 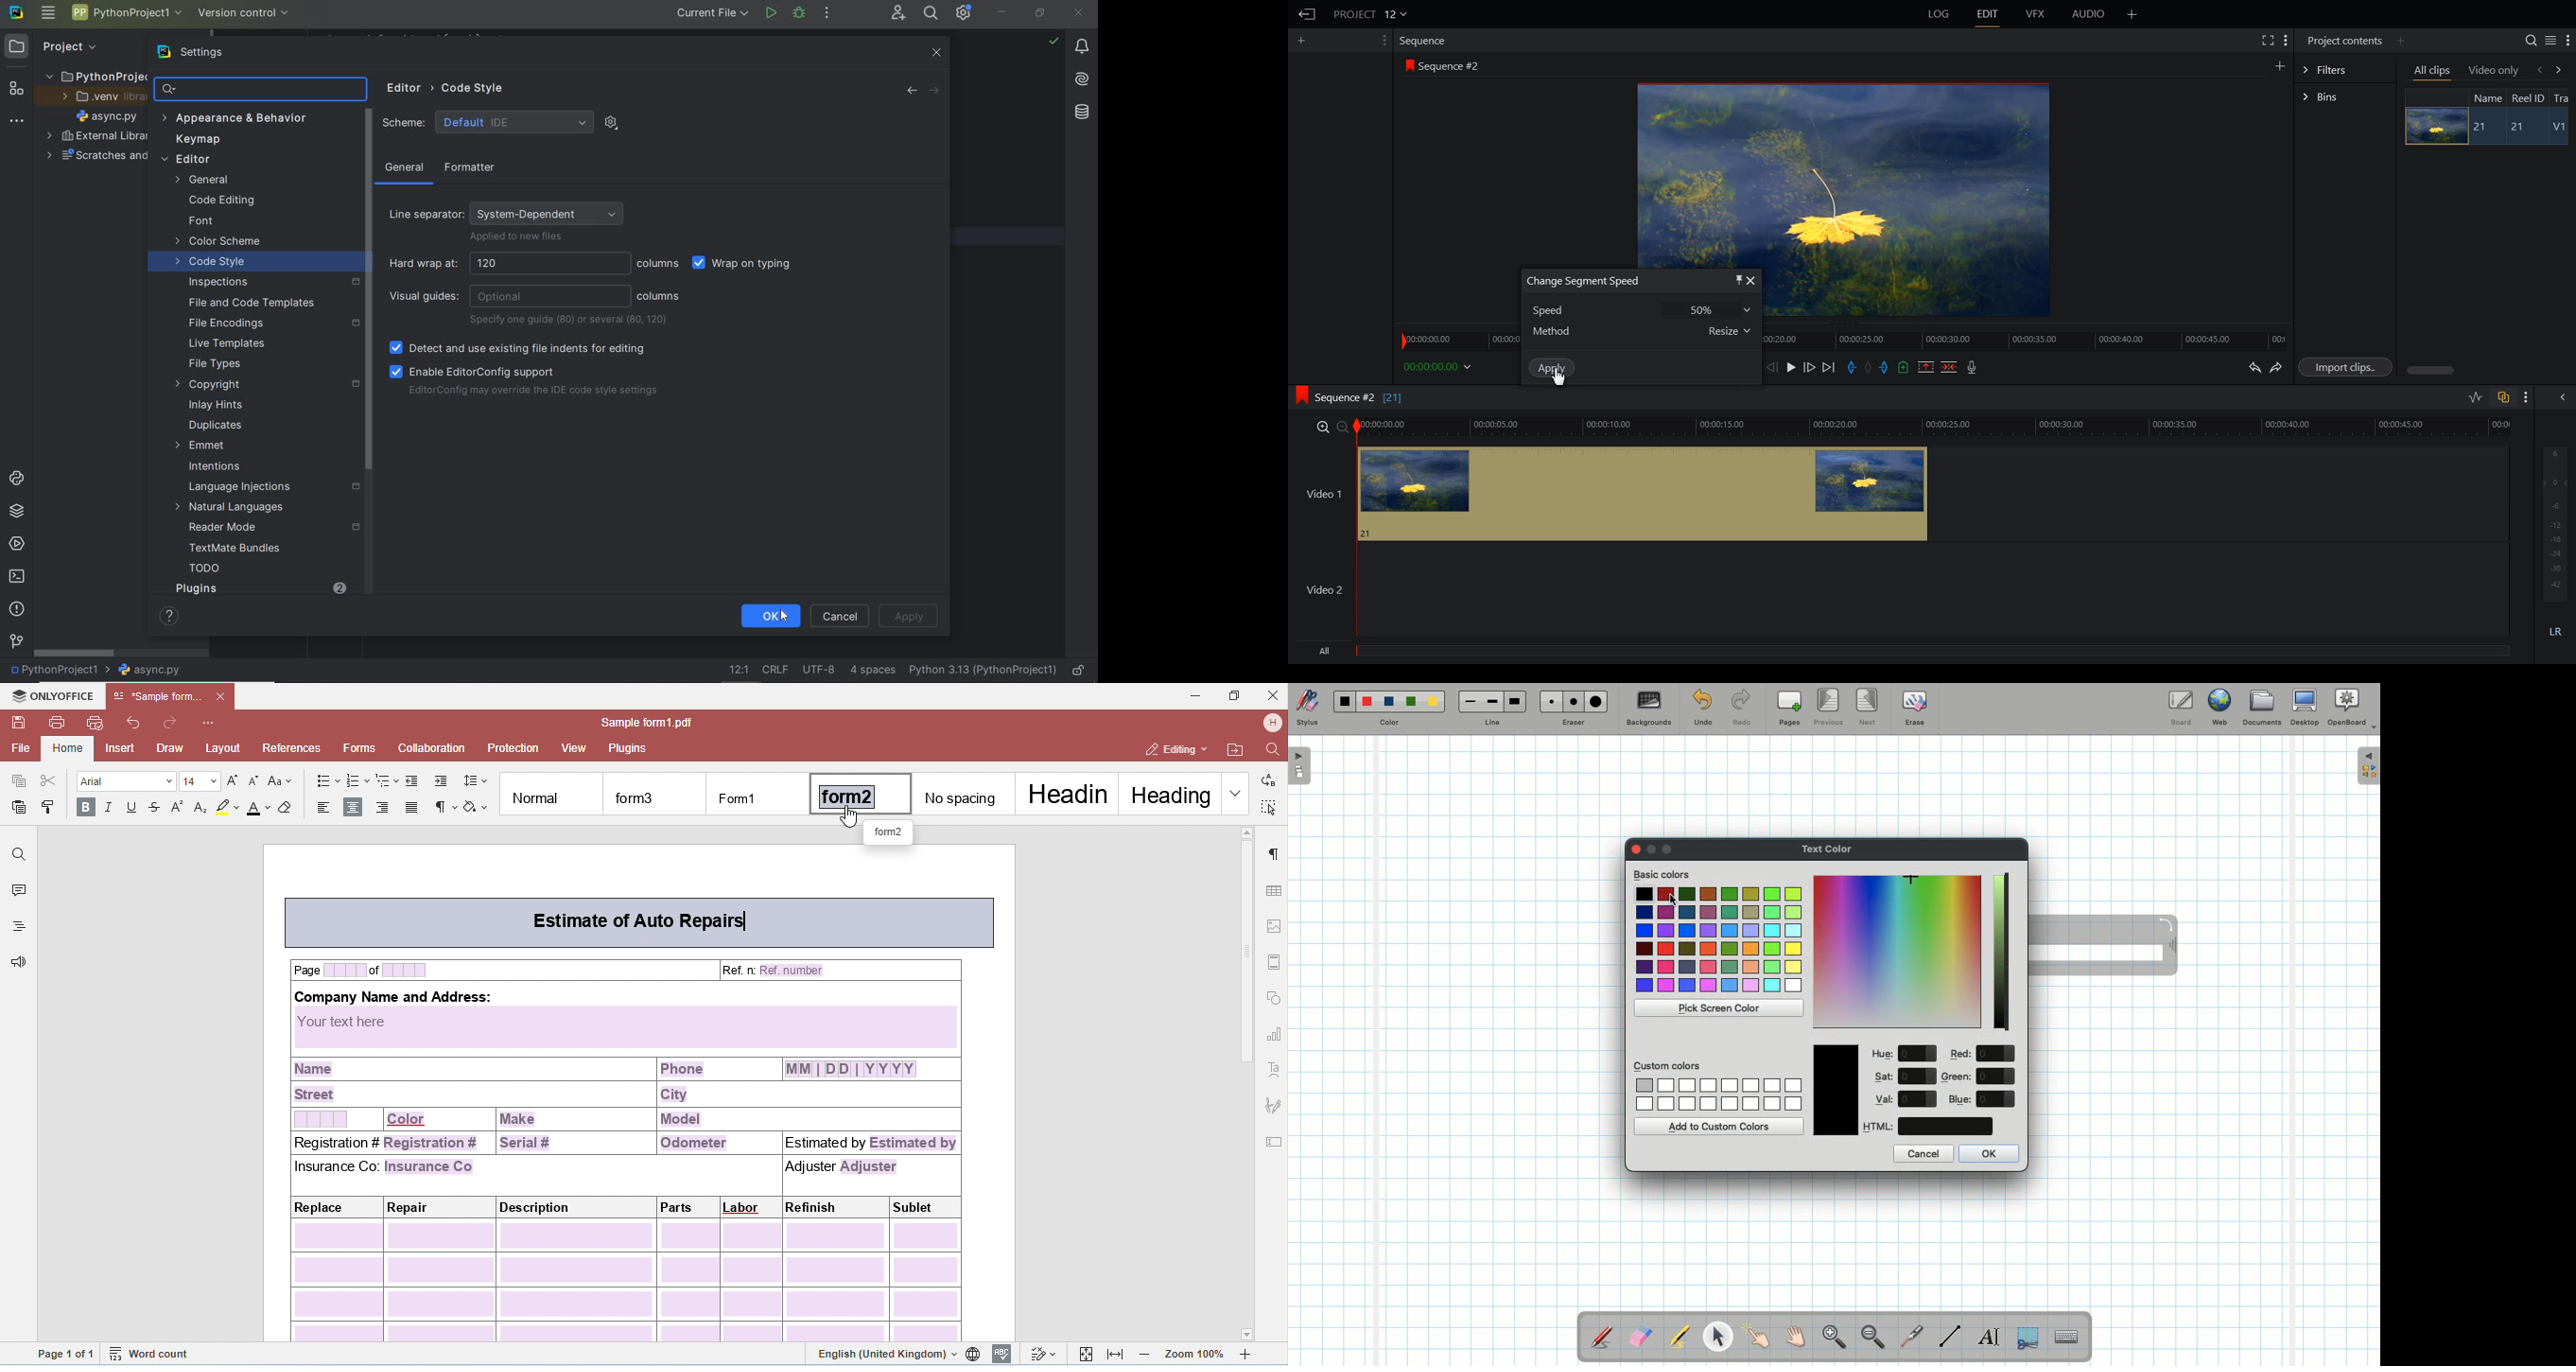 I want to click on Blue, so click(x=1390, y=702).